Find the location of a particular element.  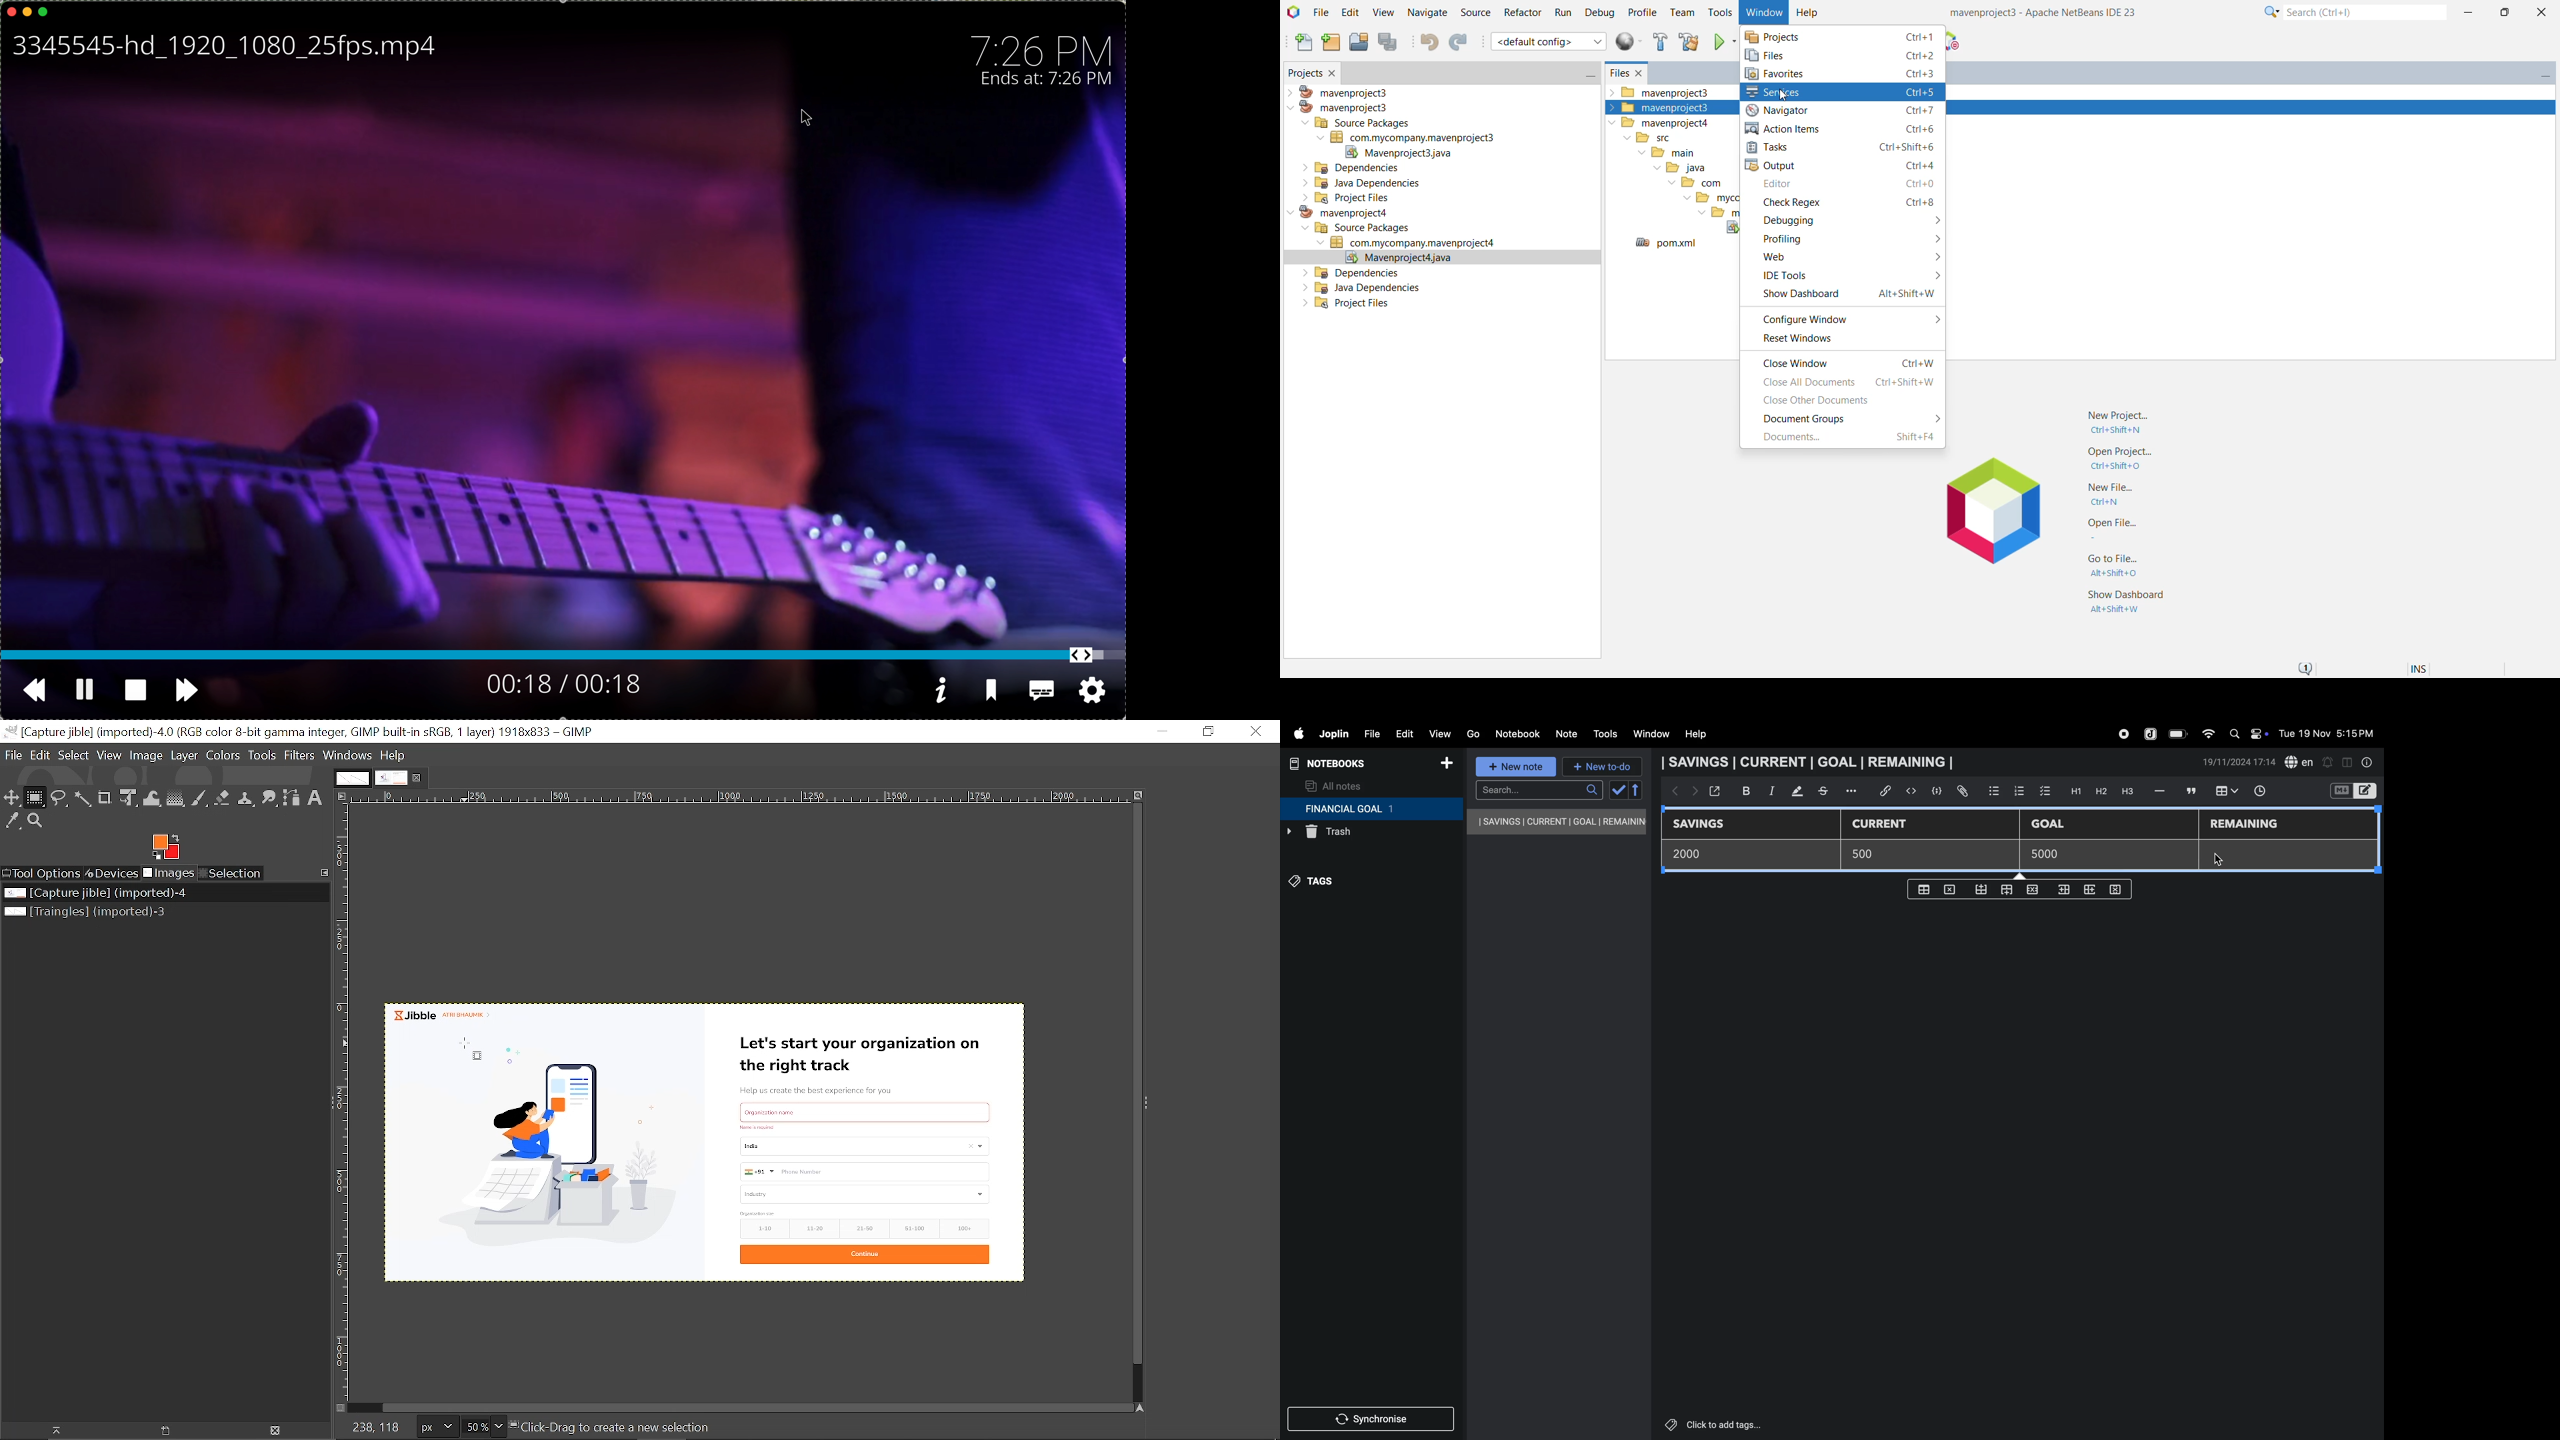

check box is located at coordinates (2046, 792).